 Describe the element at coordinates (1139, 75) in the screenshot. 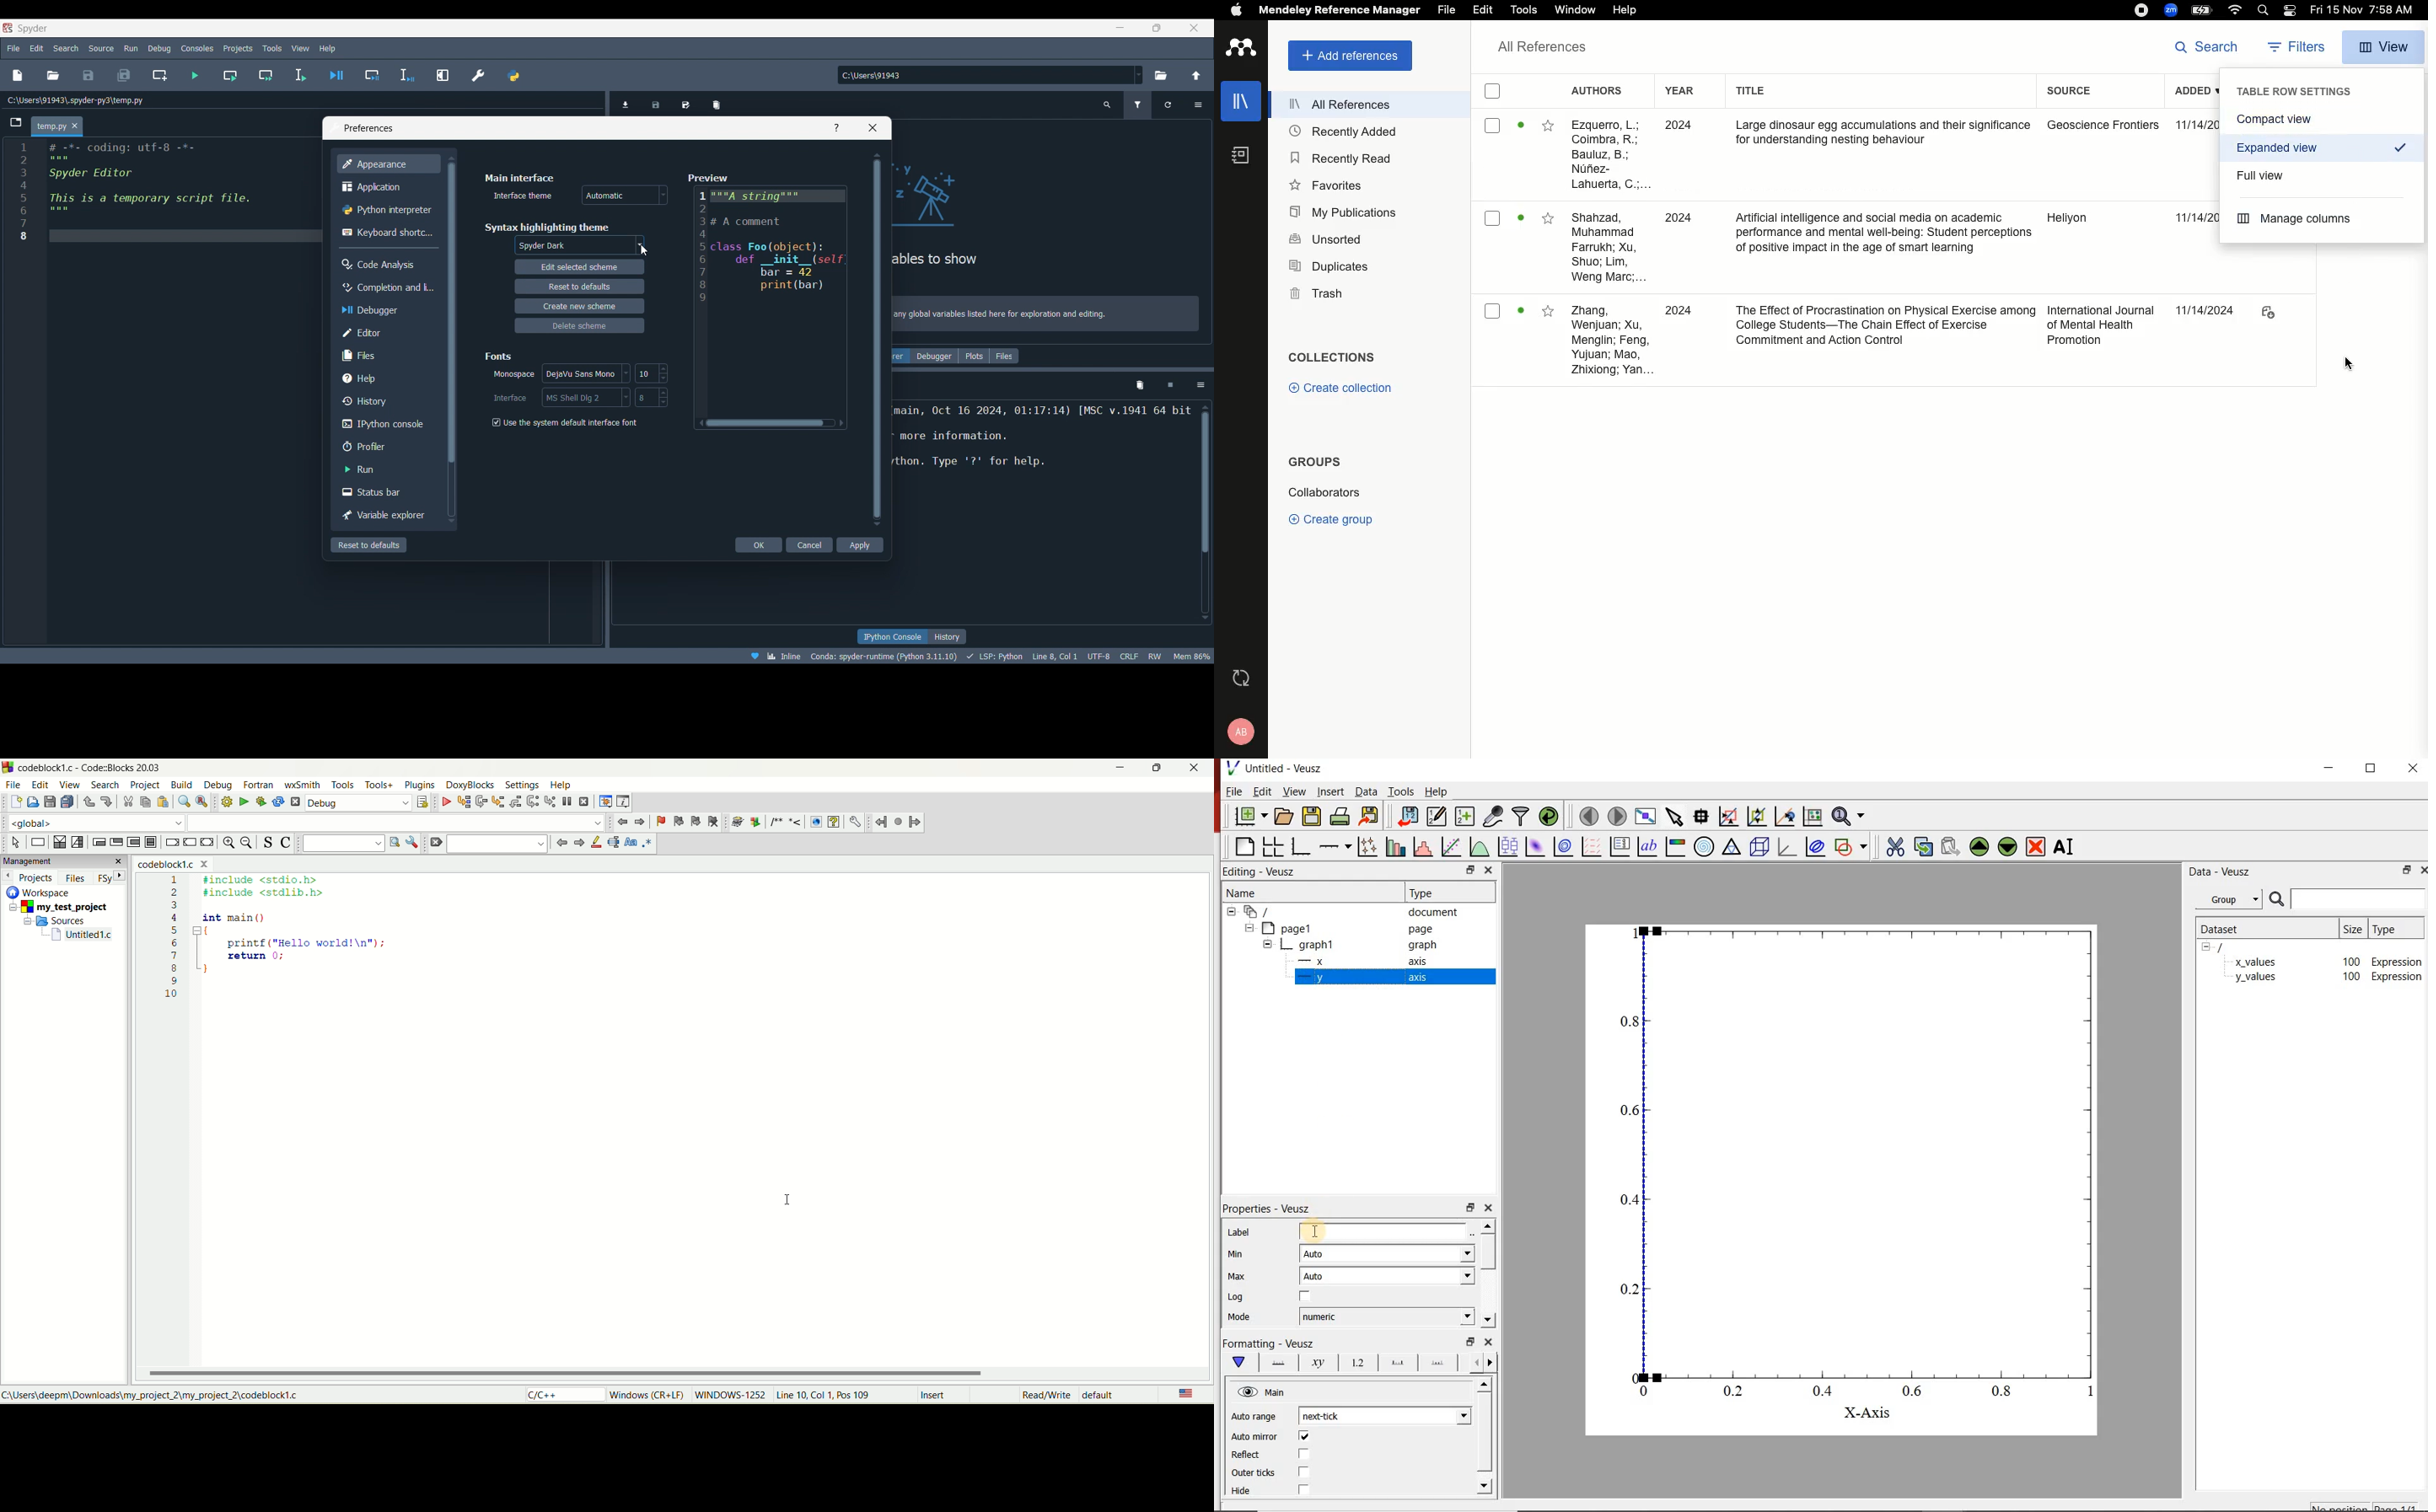

I see `Location options` at that location.